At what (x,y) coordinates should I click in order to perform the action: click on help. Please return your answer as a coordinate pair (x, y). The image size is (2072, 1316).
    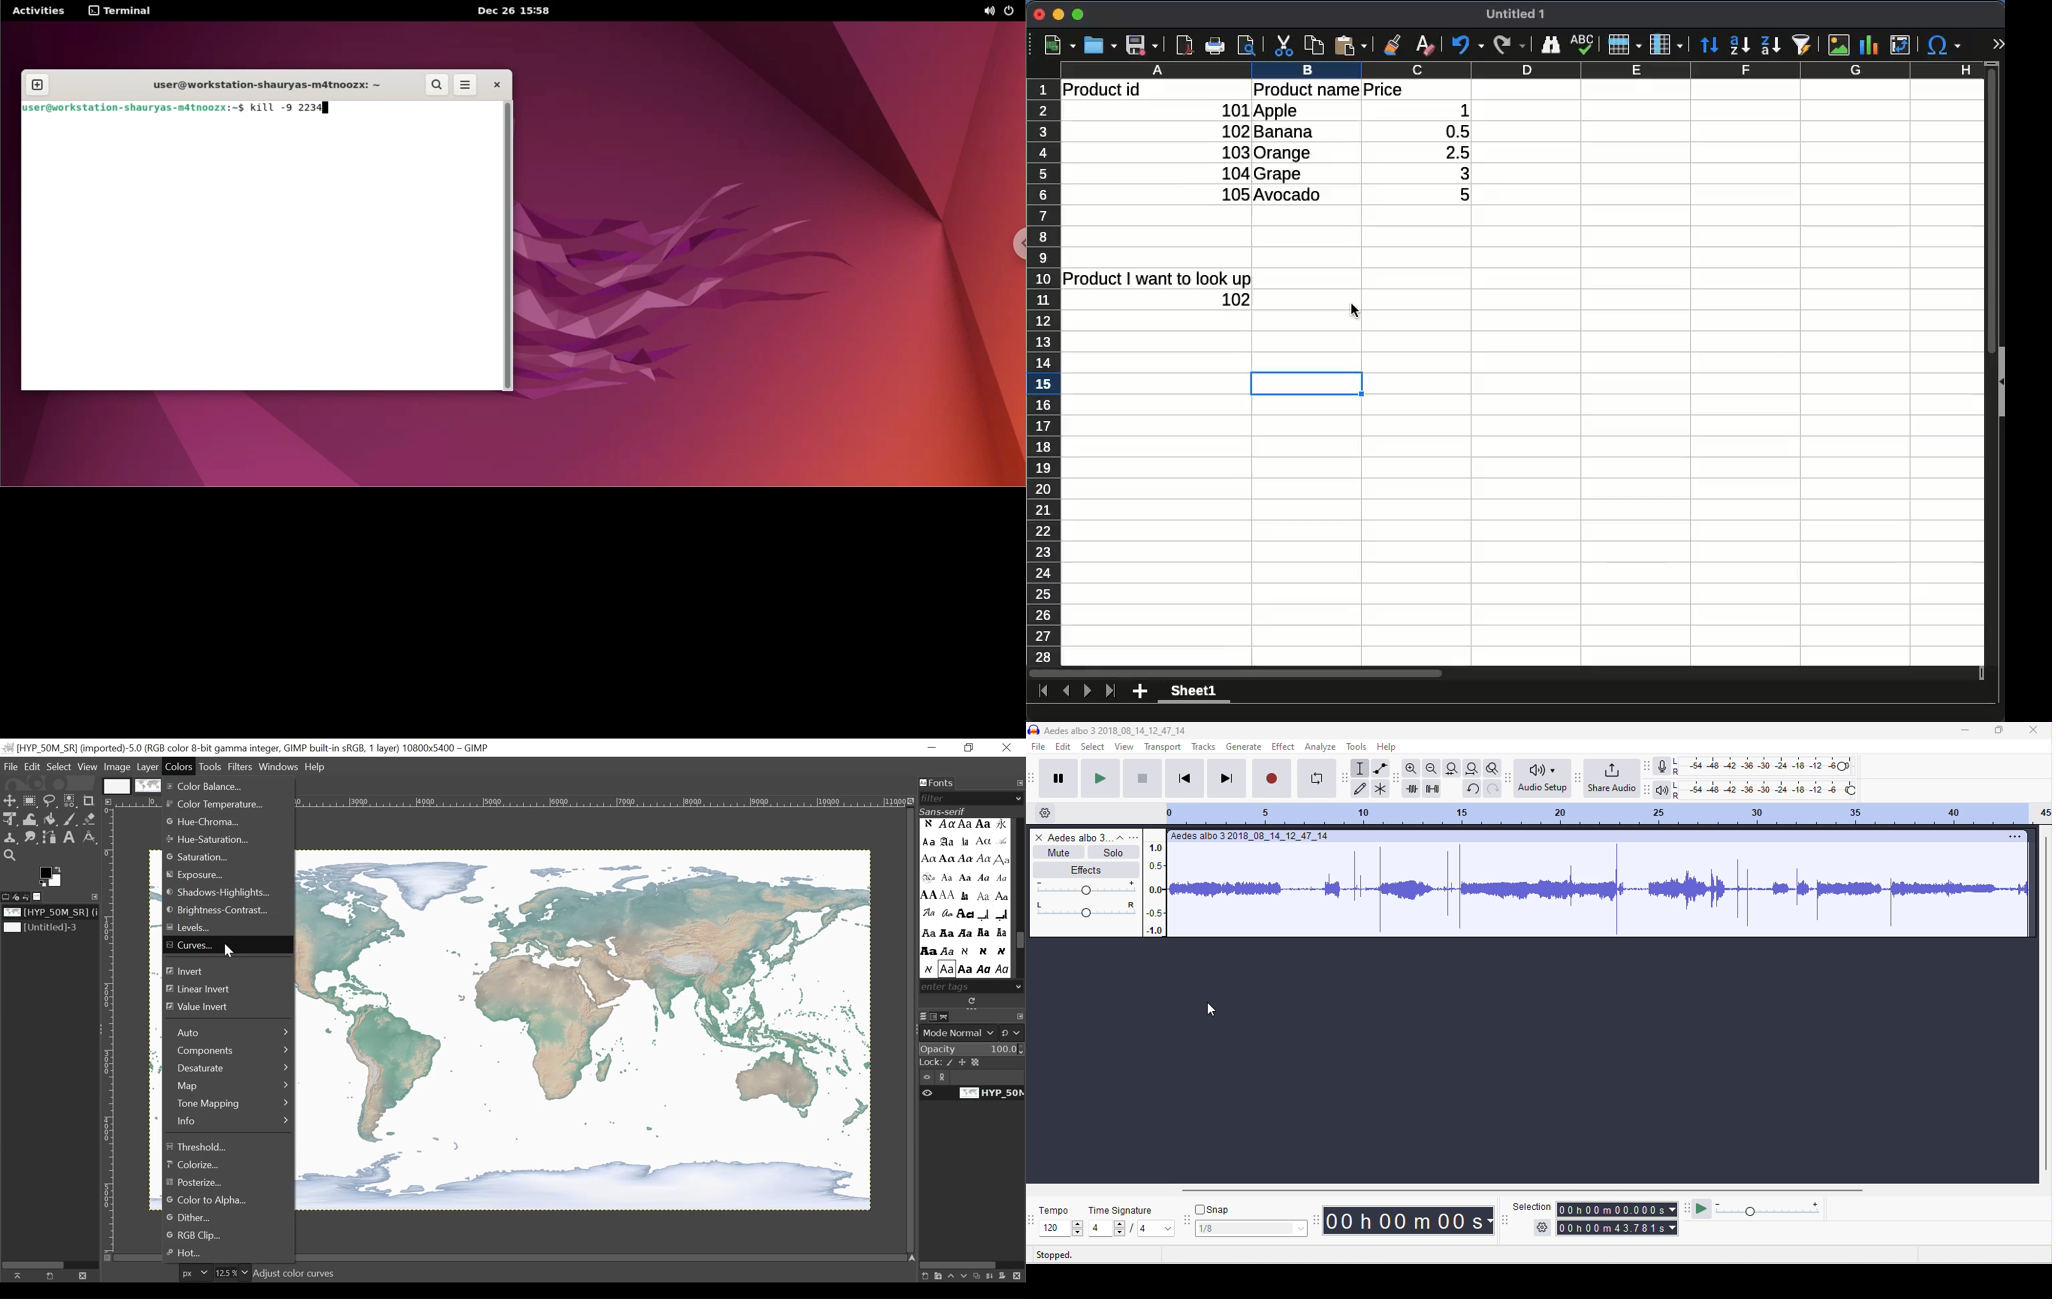
    Looking at the image, I should click on (1388, 748).